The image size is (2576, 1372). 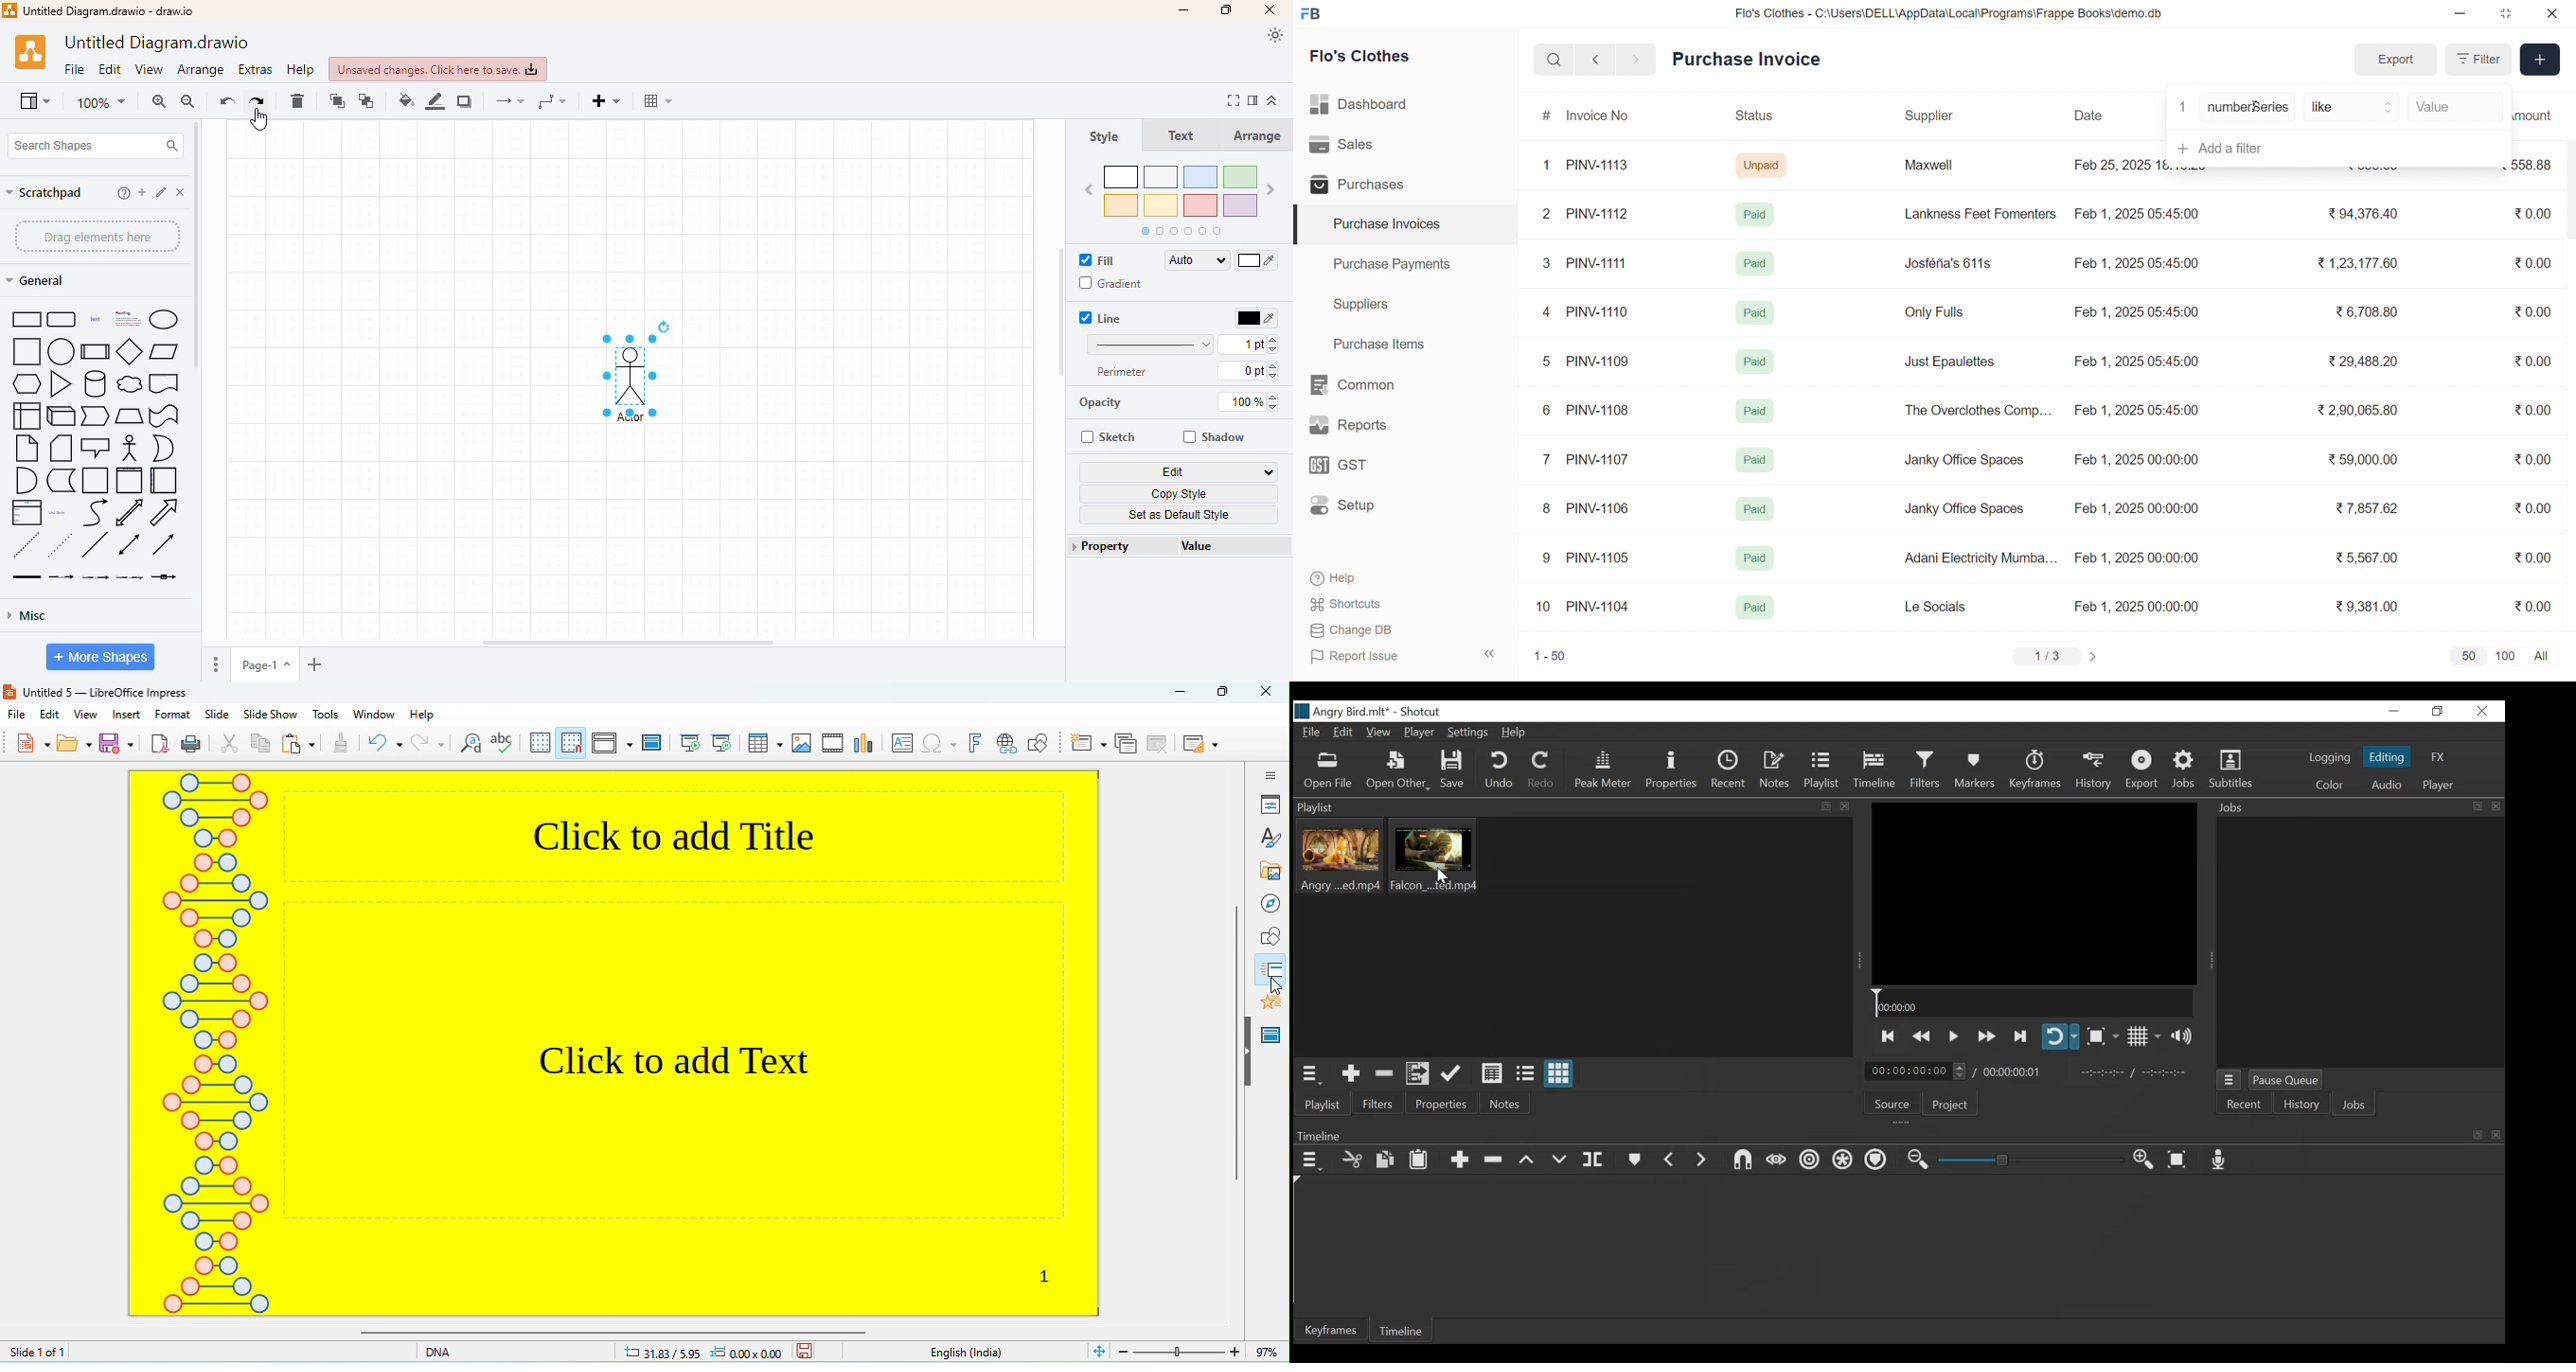 I want to click on container, so click(x=96, y=481).